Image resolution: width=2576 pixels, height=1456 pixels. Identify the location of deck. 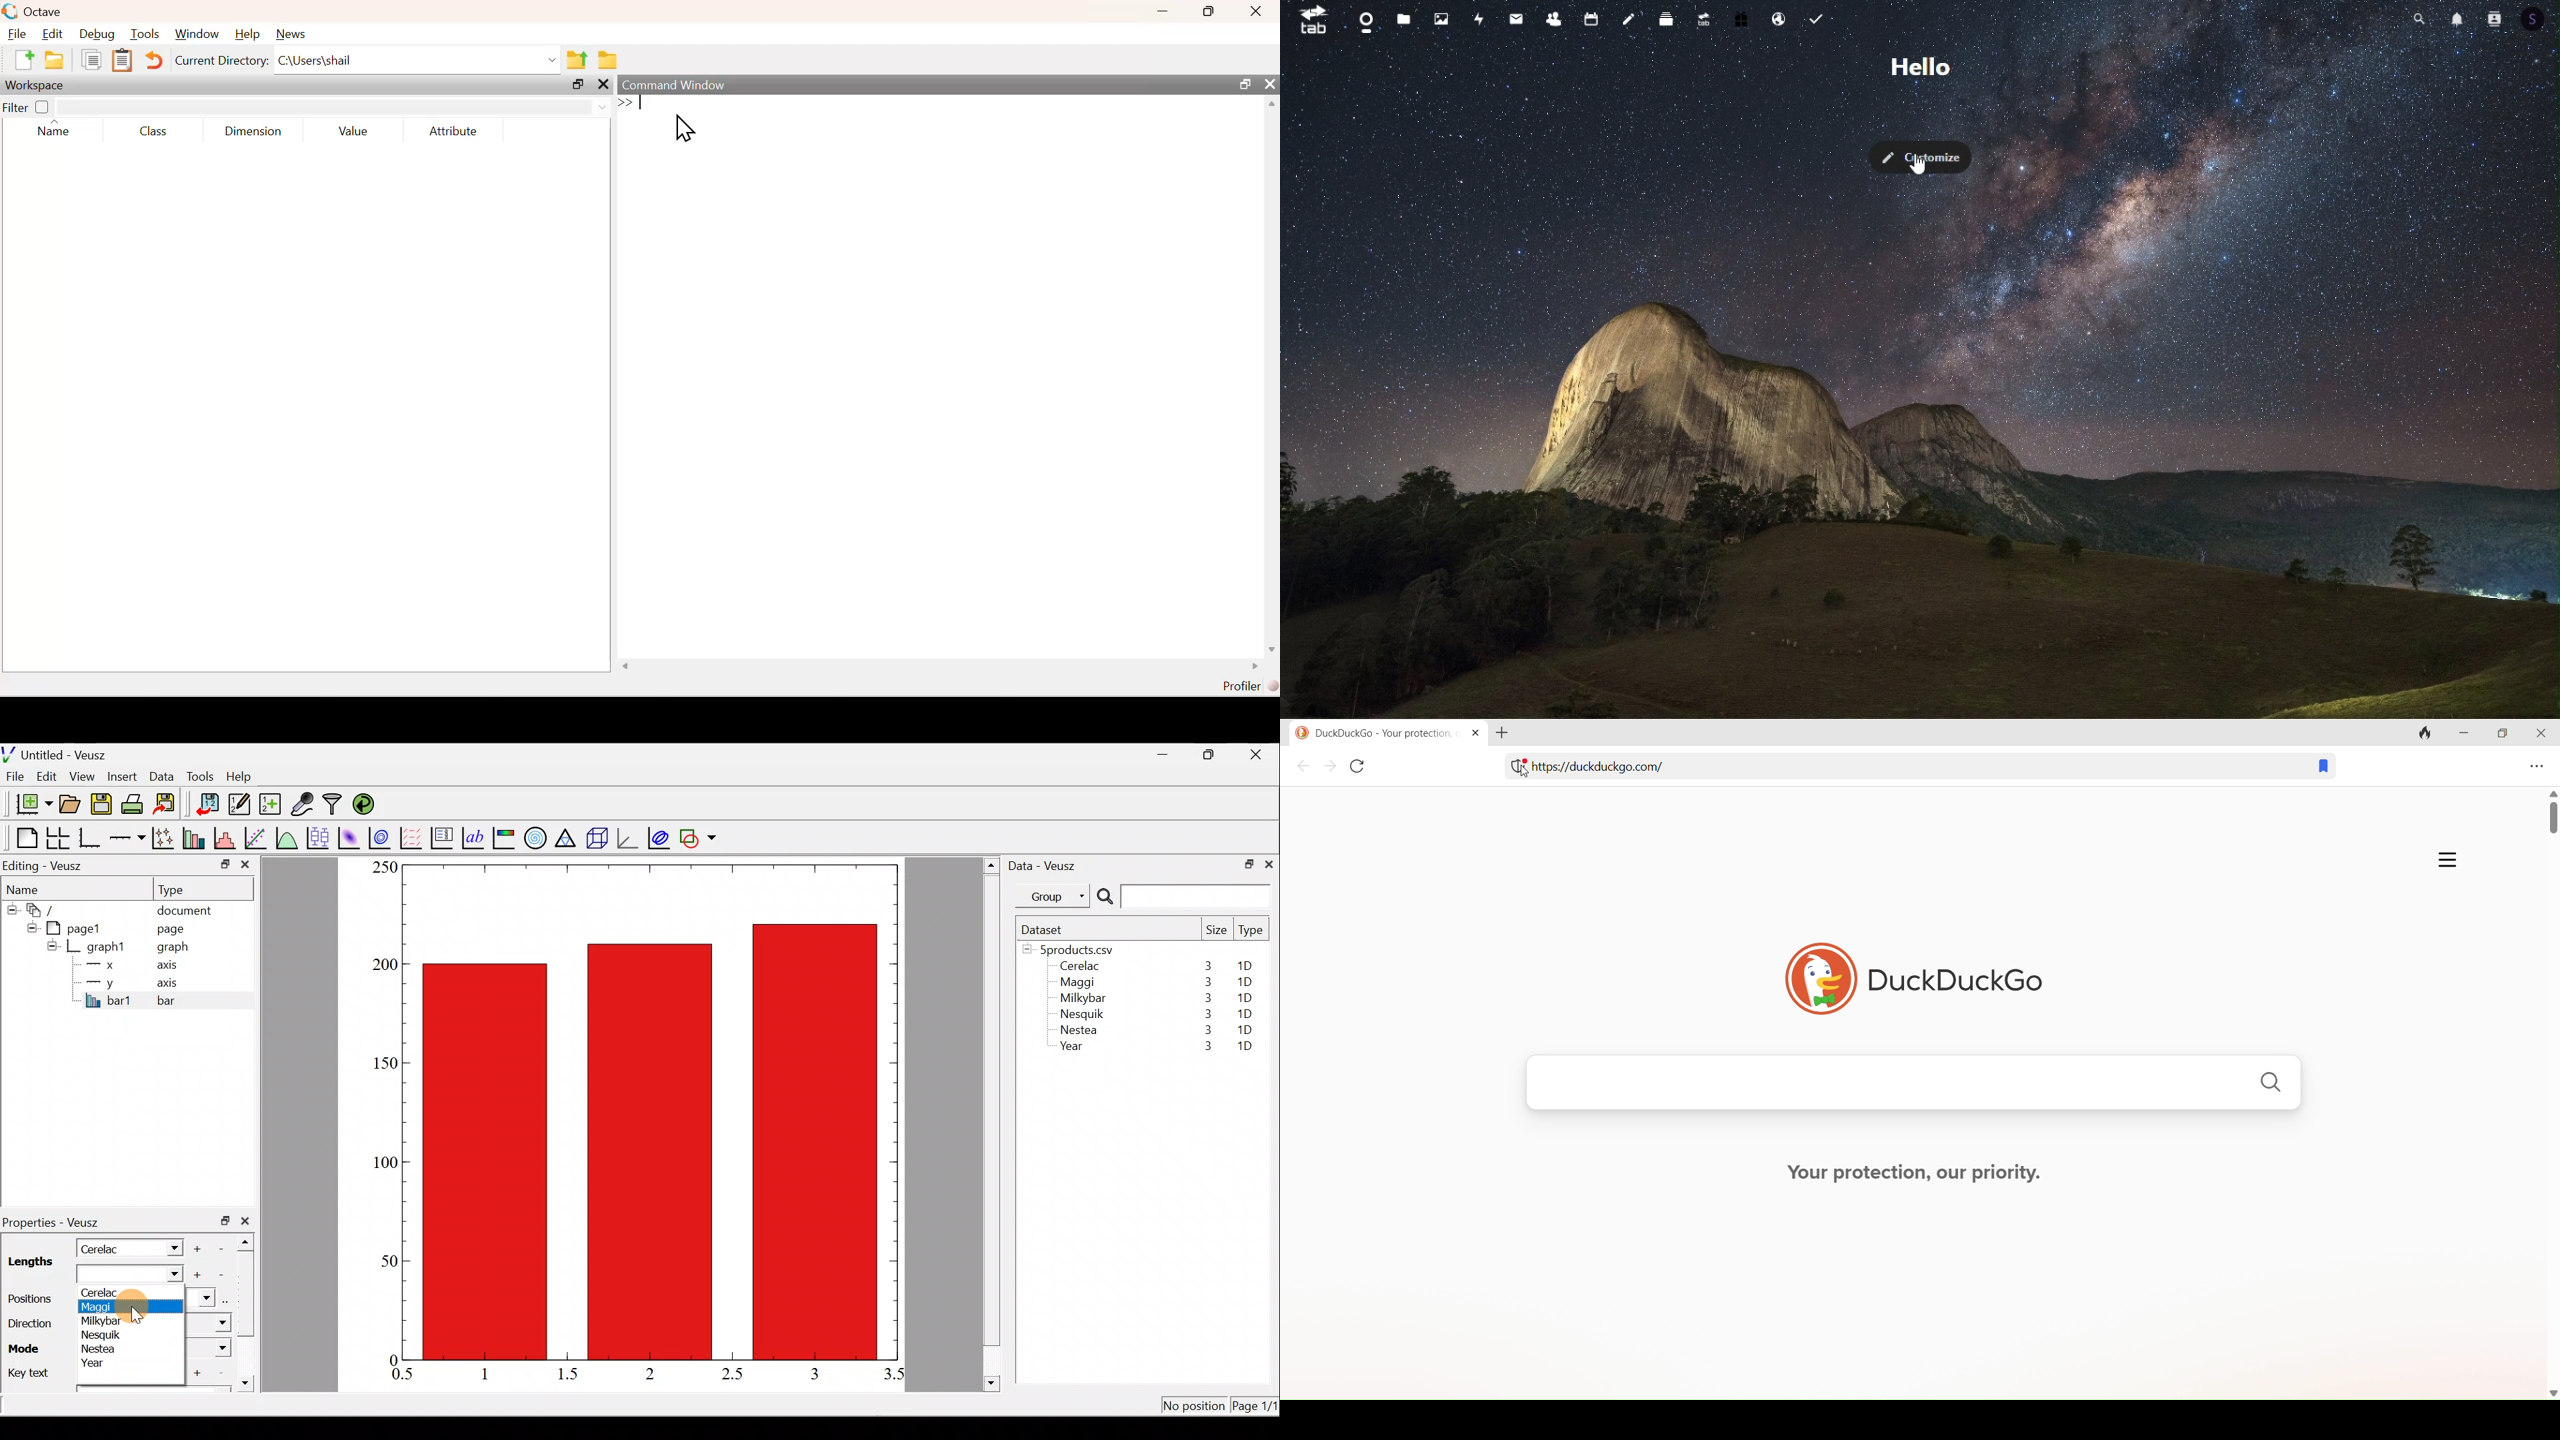
(1666, 19).